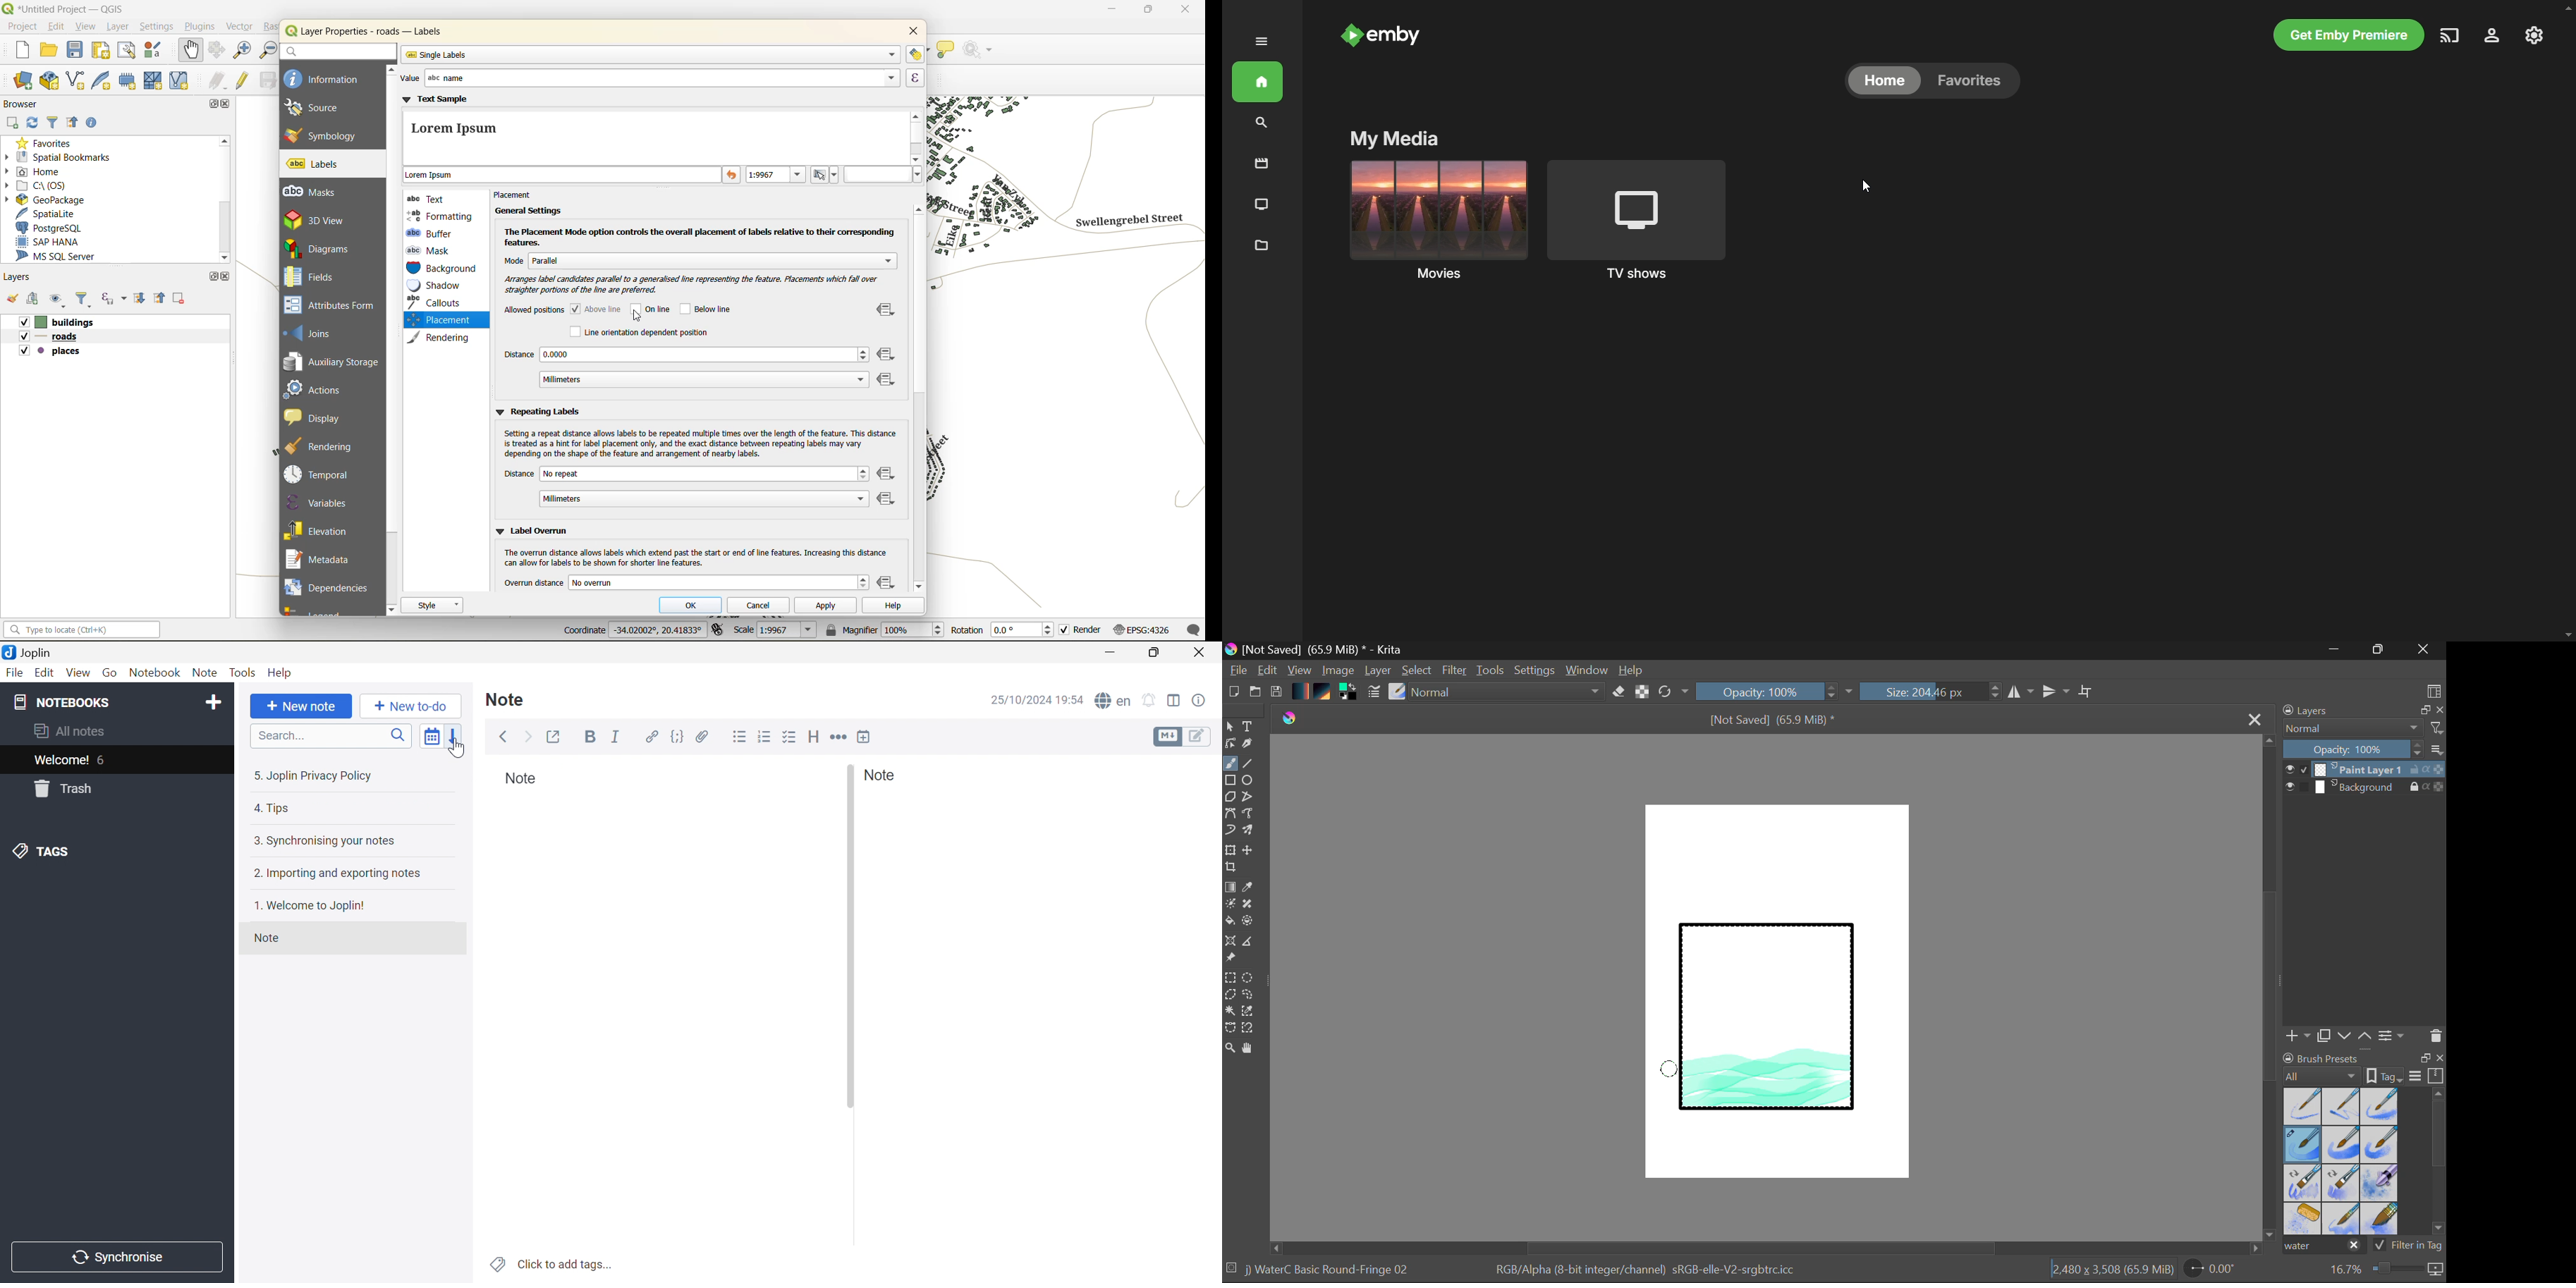 Image resolution: width=2576 pixels, height=1288 pixels. I want to click on File, so click(1239, 672).